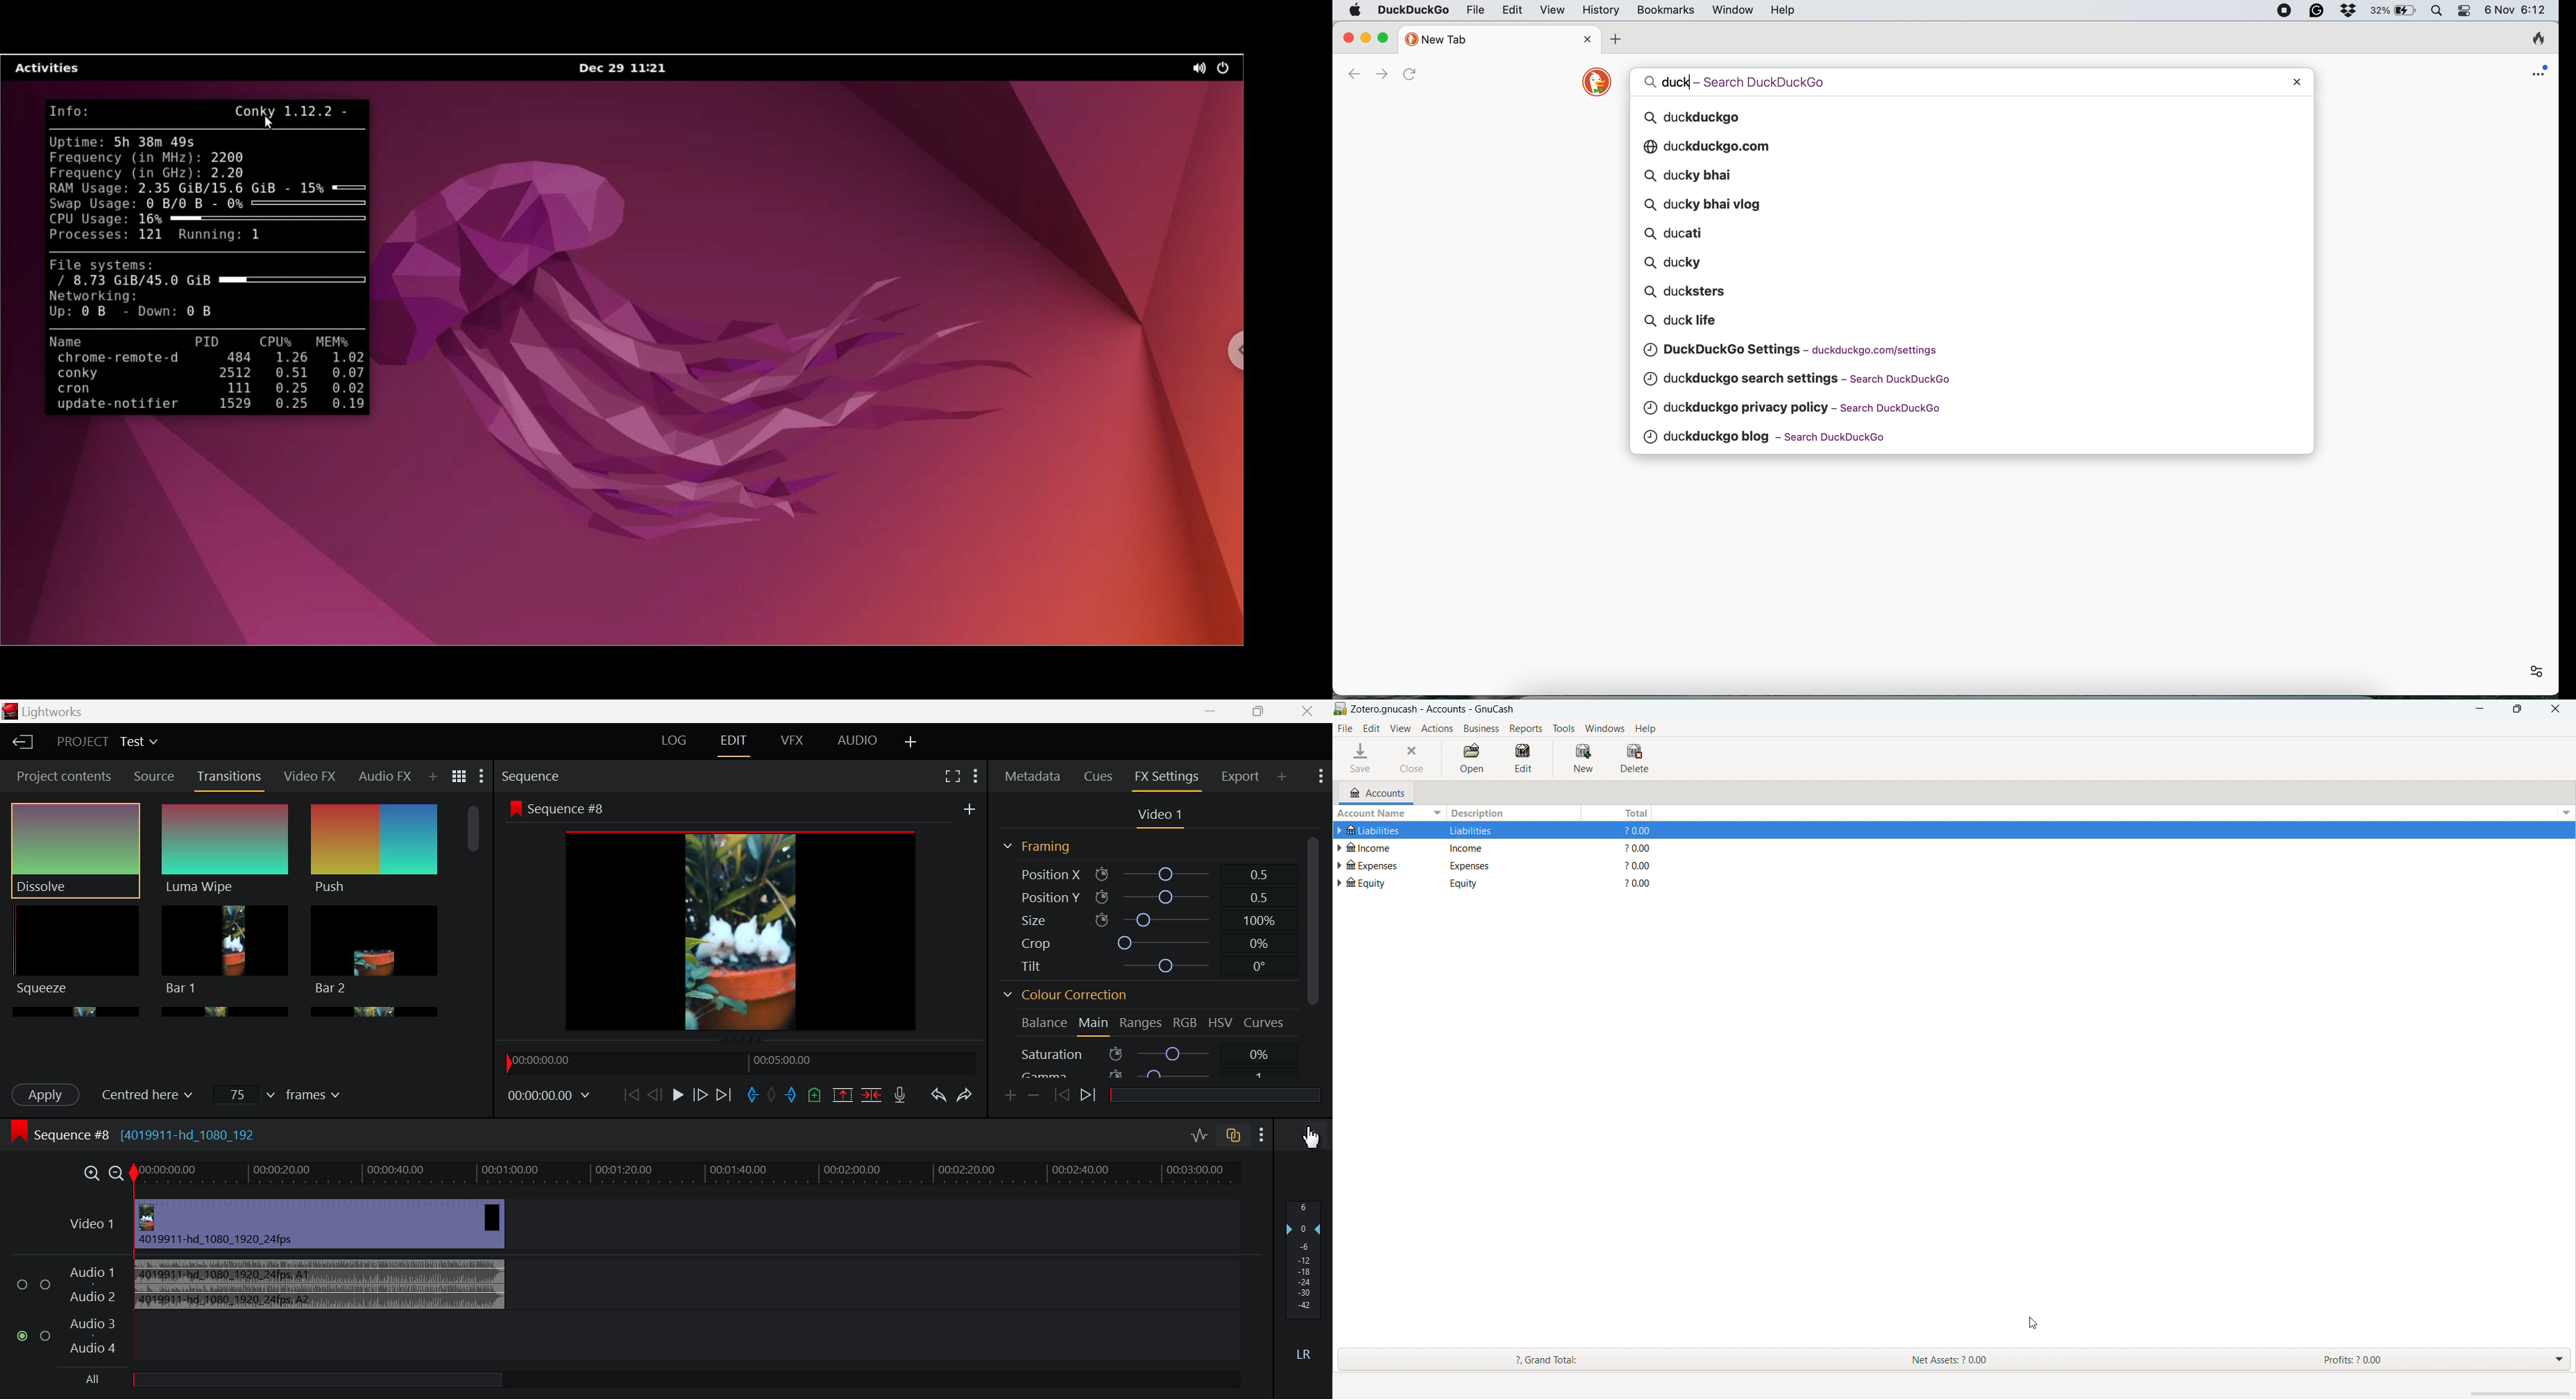 This screenshot has height=1400, width=2576. Describe the element at coordinates (1376, 881) in the screenshot. I see `equity` at that location.